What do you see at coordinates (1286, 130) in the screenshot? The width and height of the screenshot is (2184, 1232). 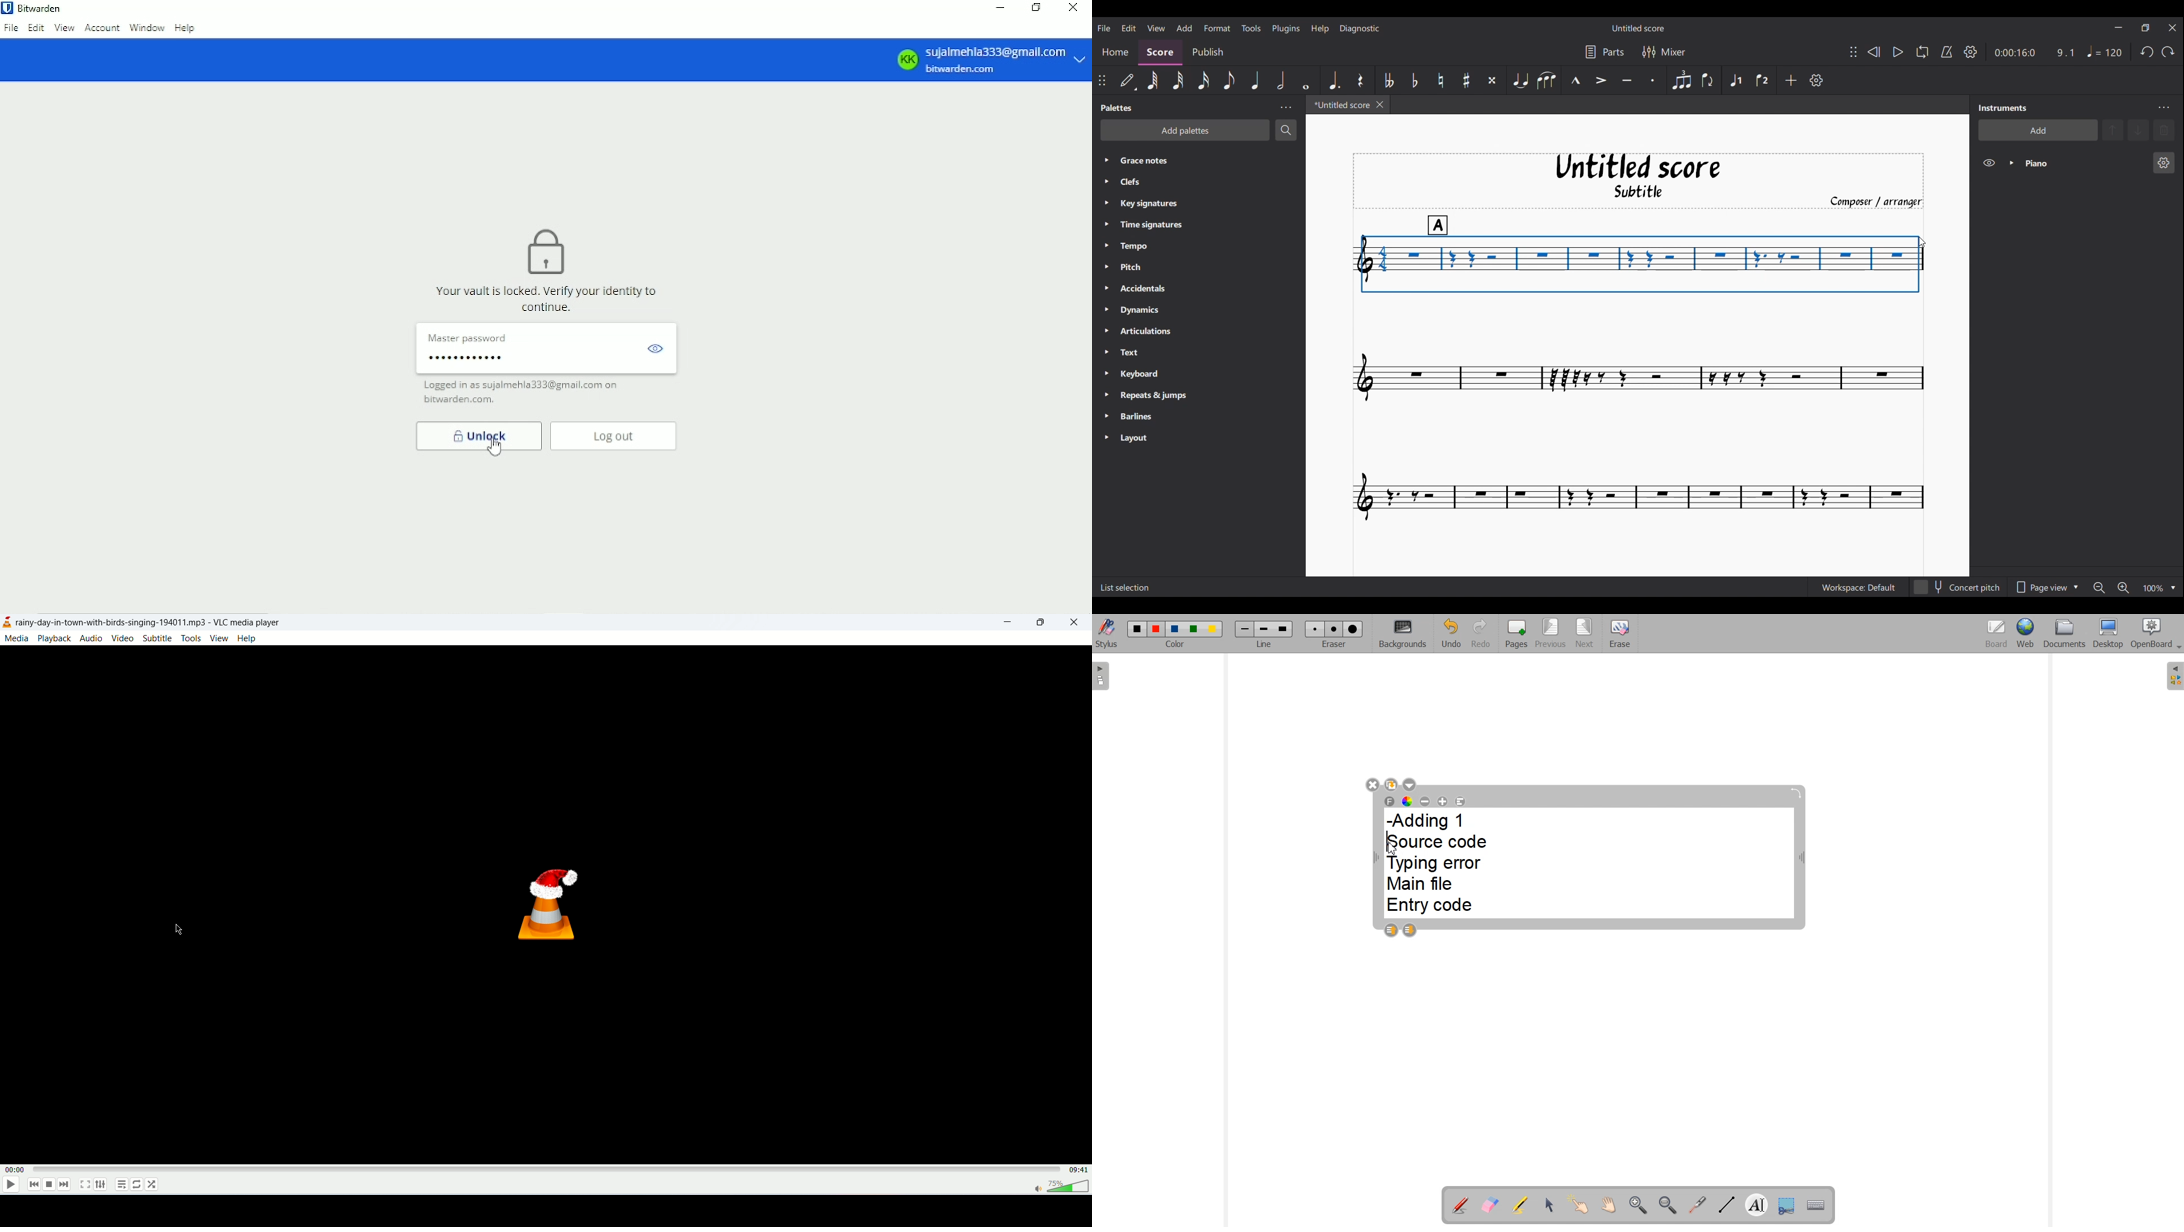 I see `Search` at bounding box center [1286, 130].